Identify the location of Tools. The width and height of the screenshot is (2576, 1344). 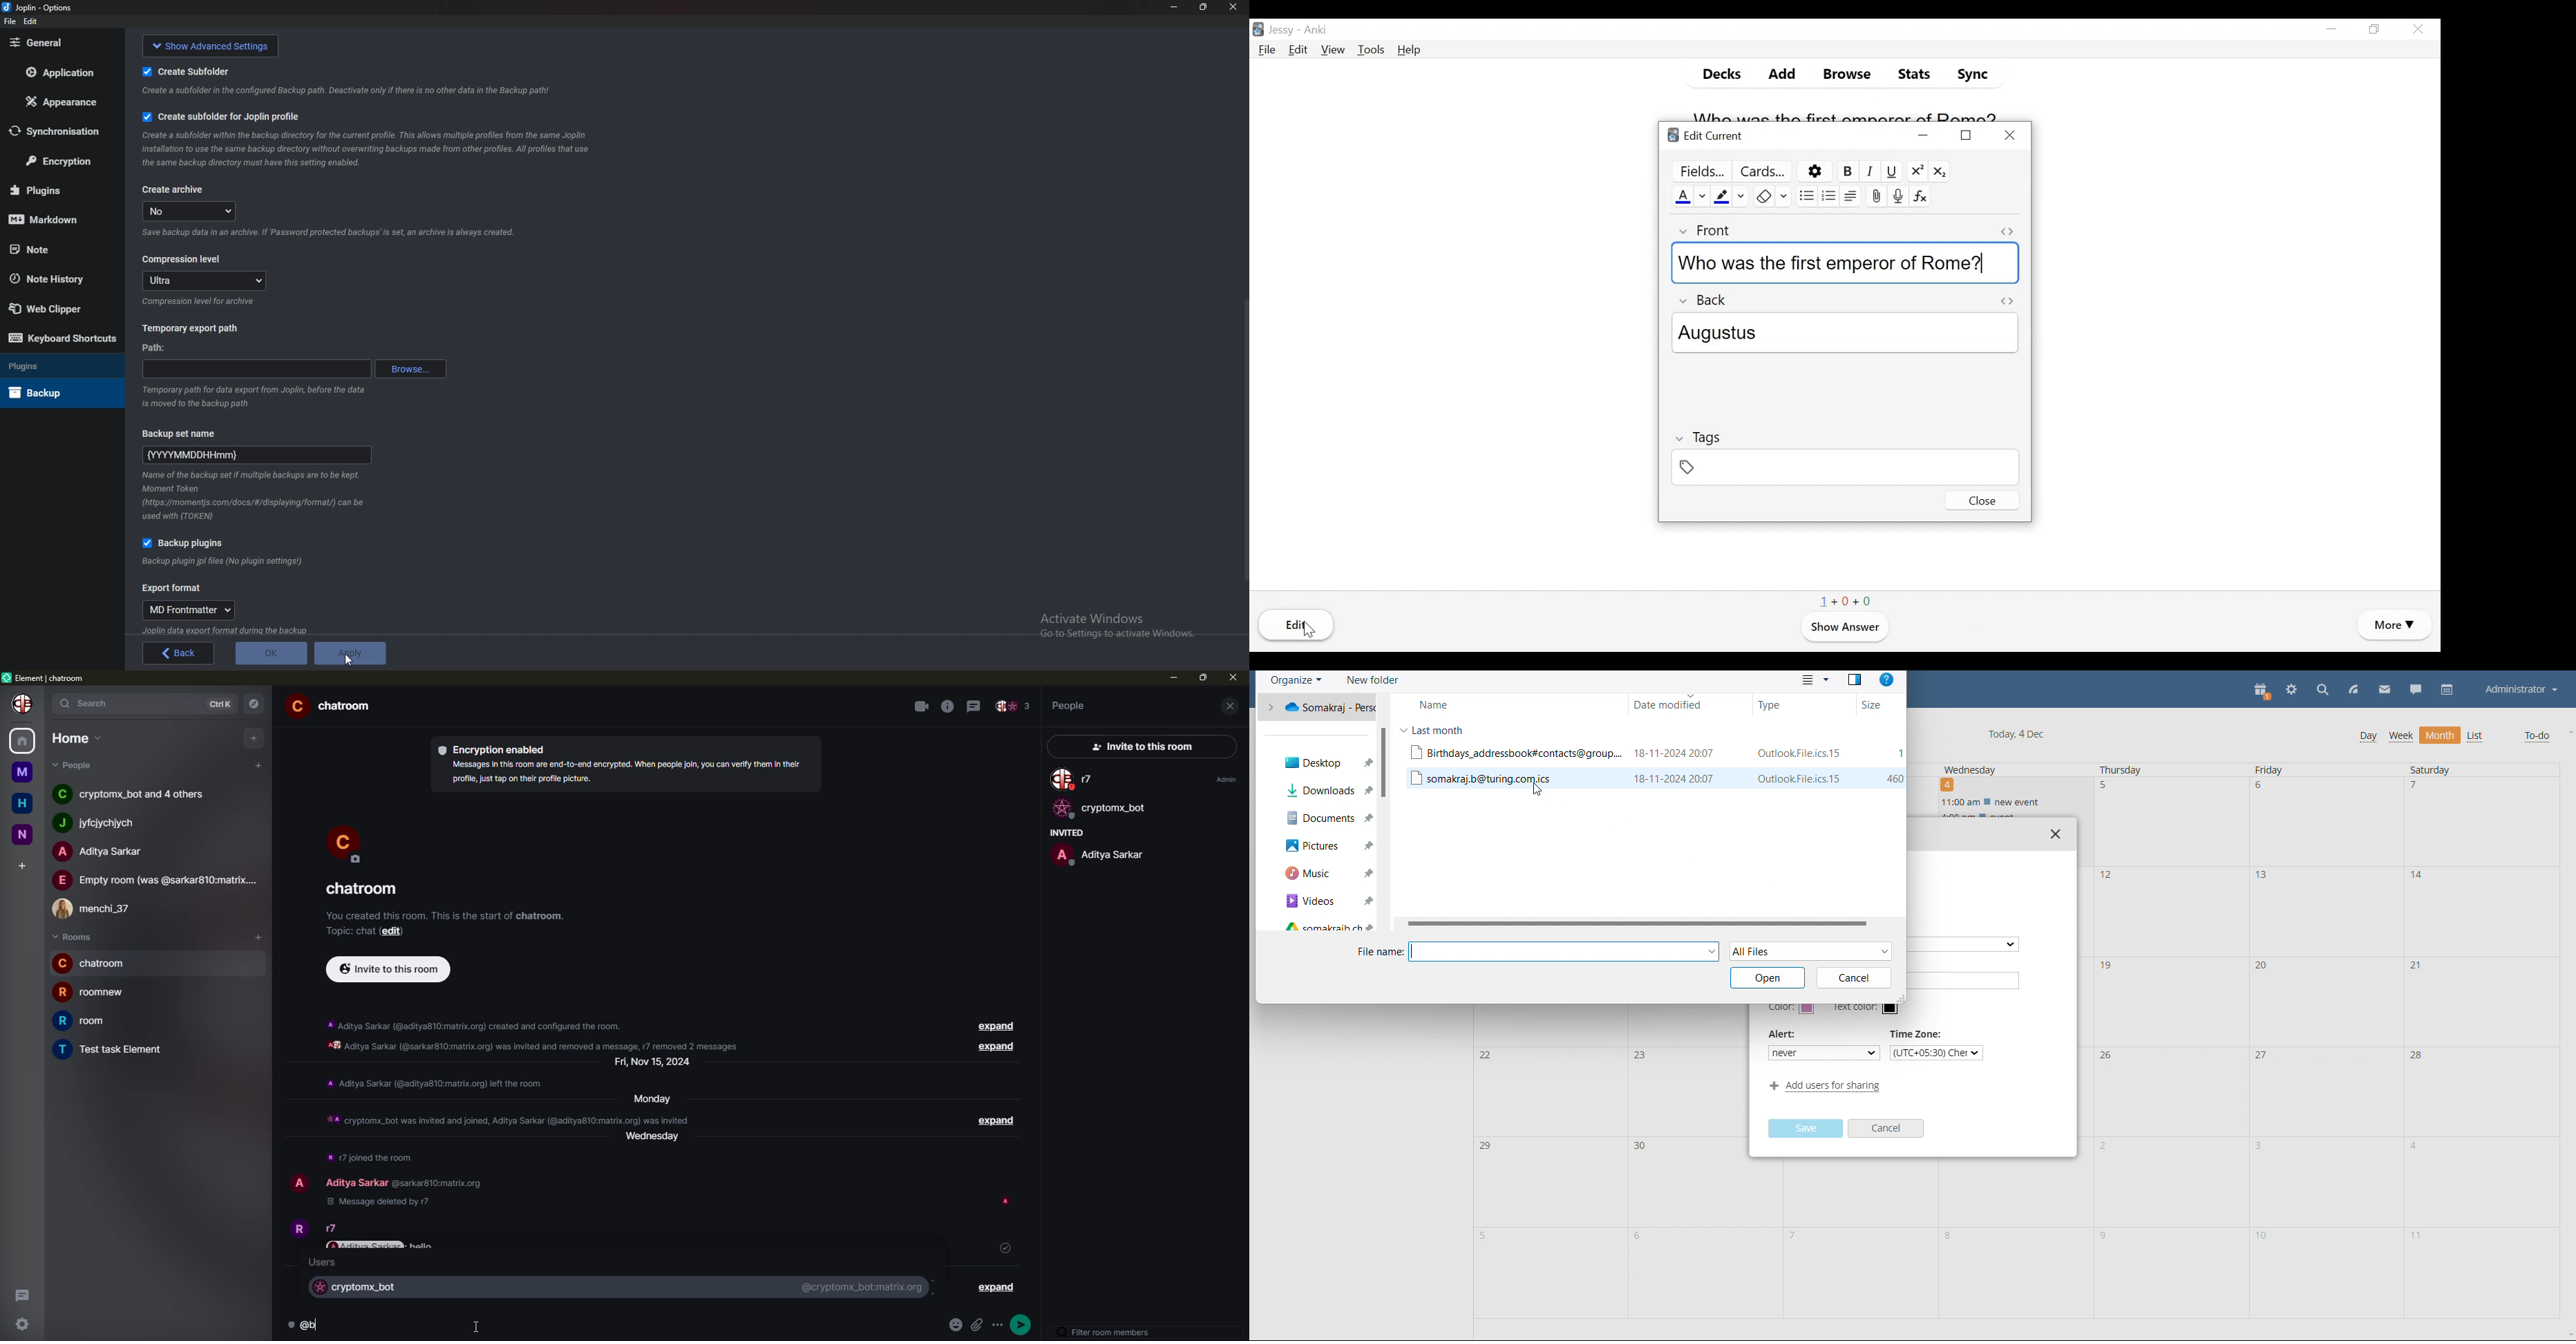
(1371, 50).